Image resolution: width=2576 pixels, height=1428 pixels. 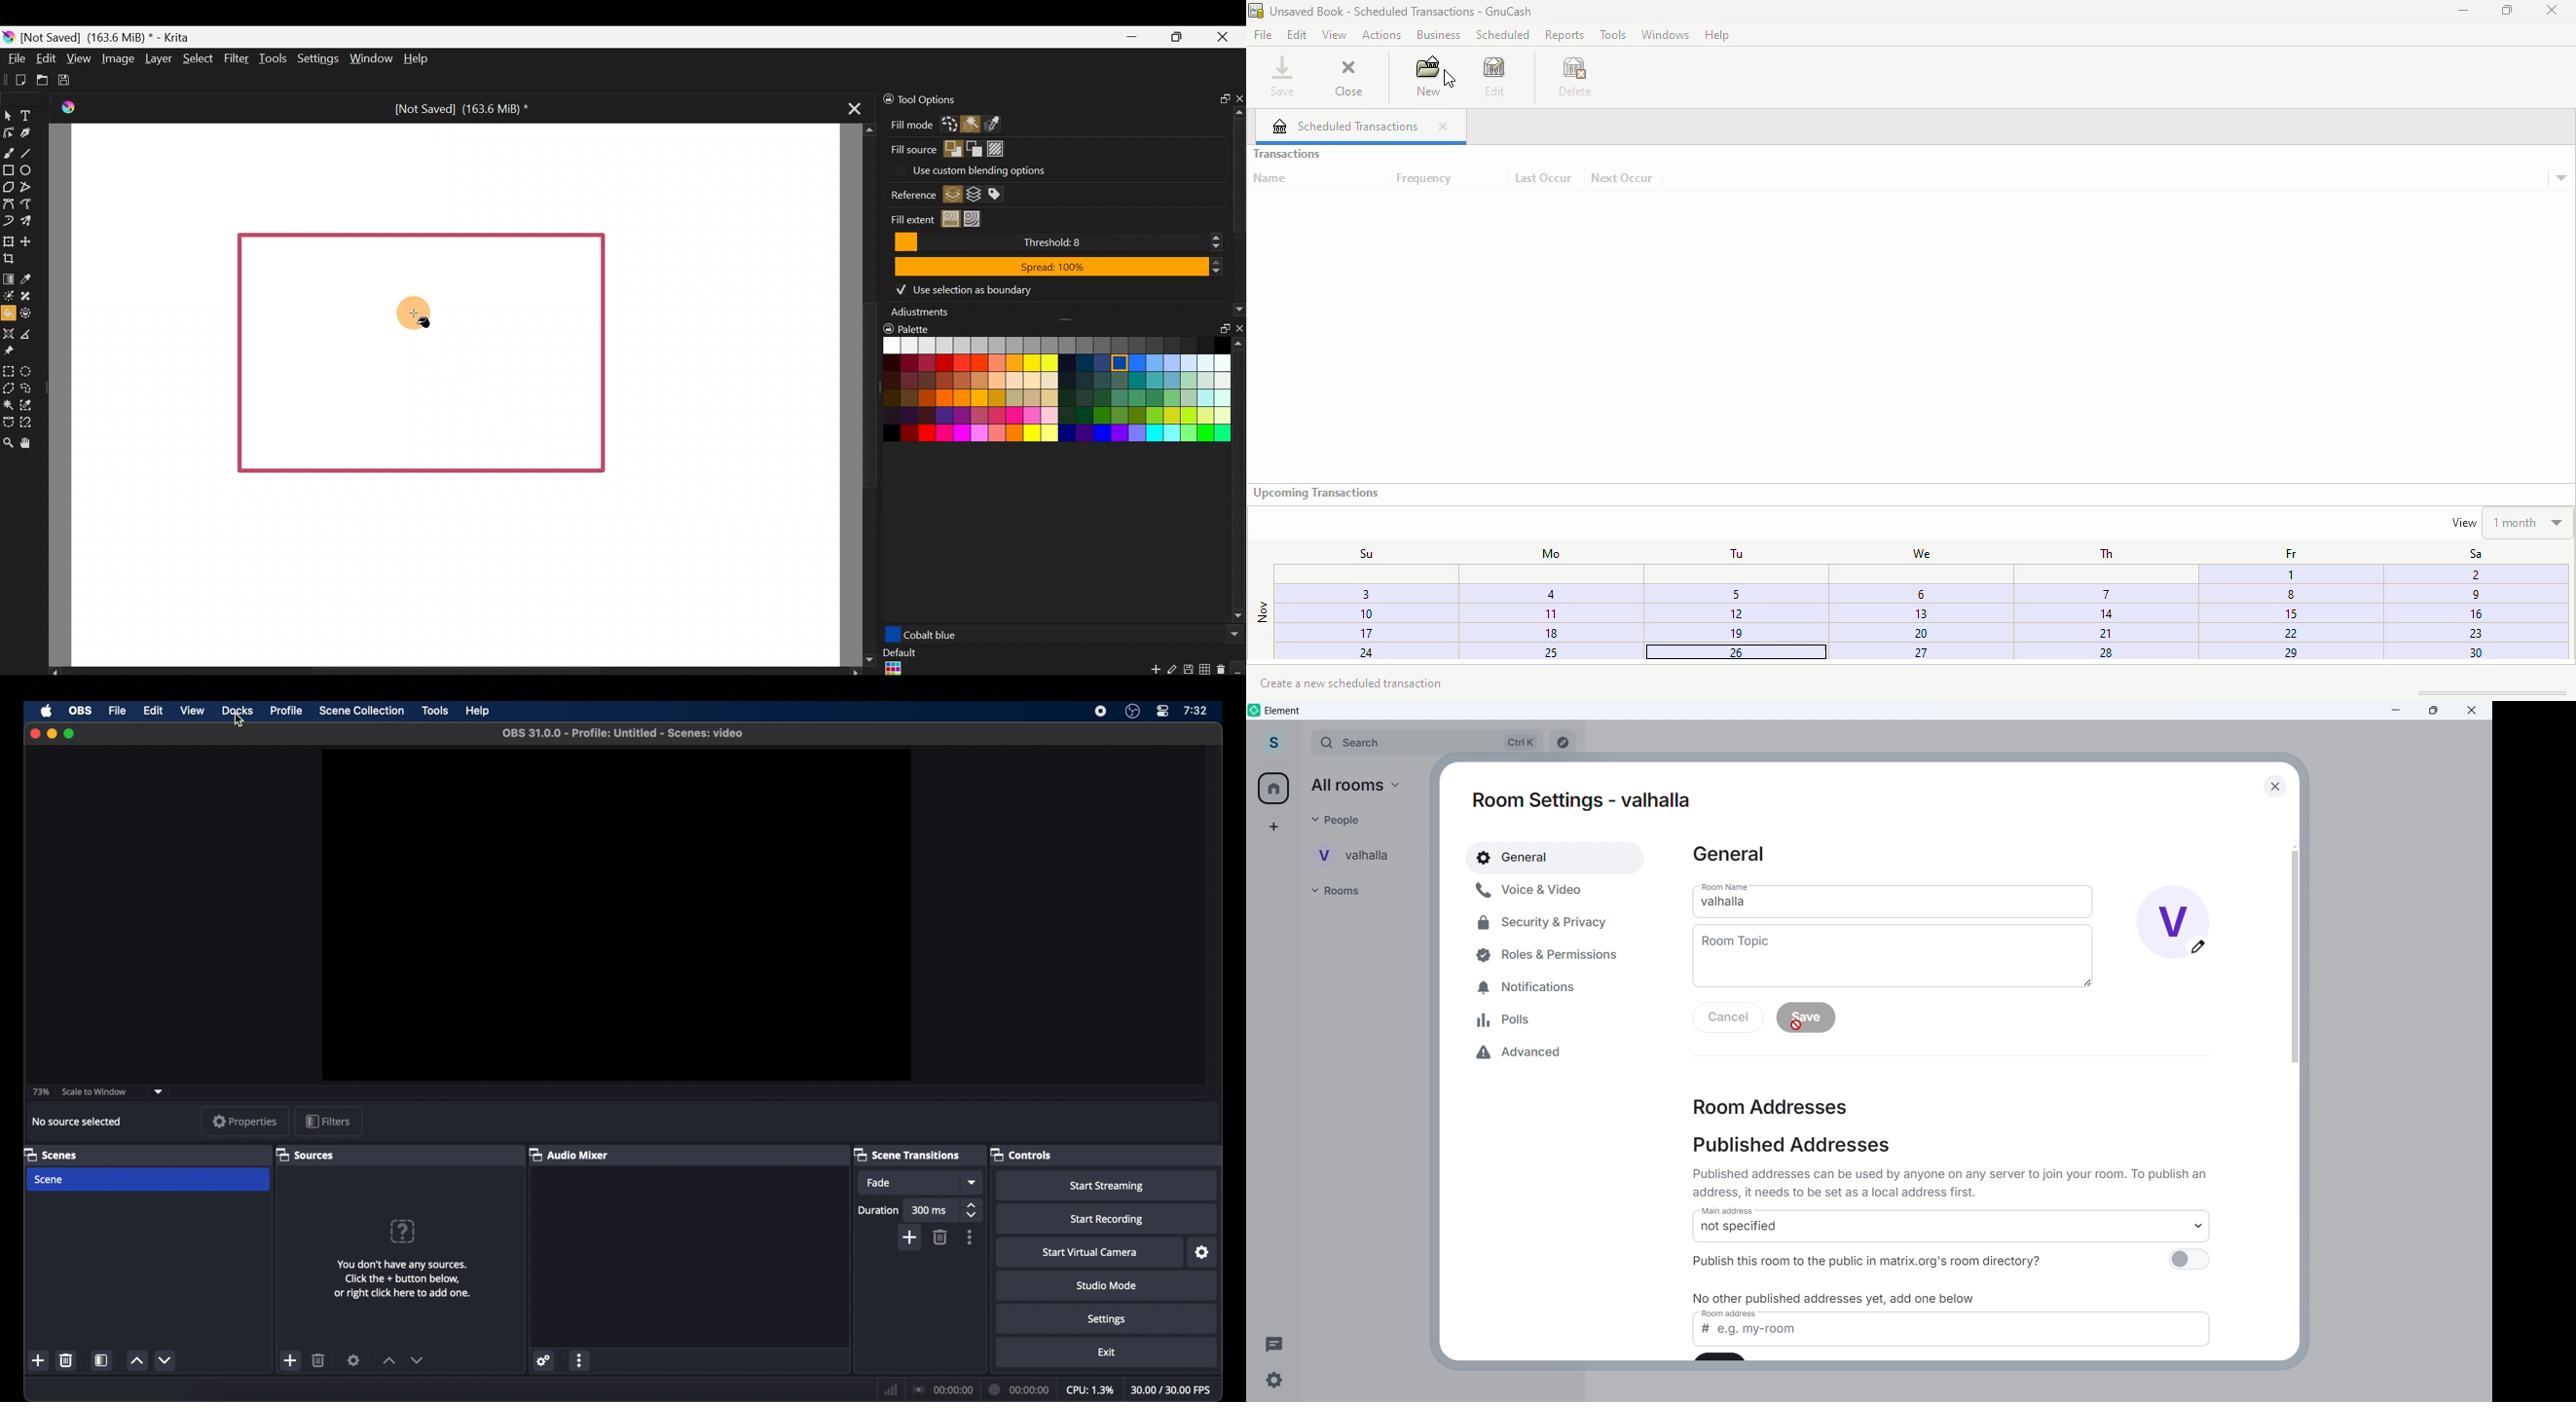 I want to click on studio mode, so click(x=1107, y=1286).